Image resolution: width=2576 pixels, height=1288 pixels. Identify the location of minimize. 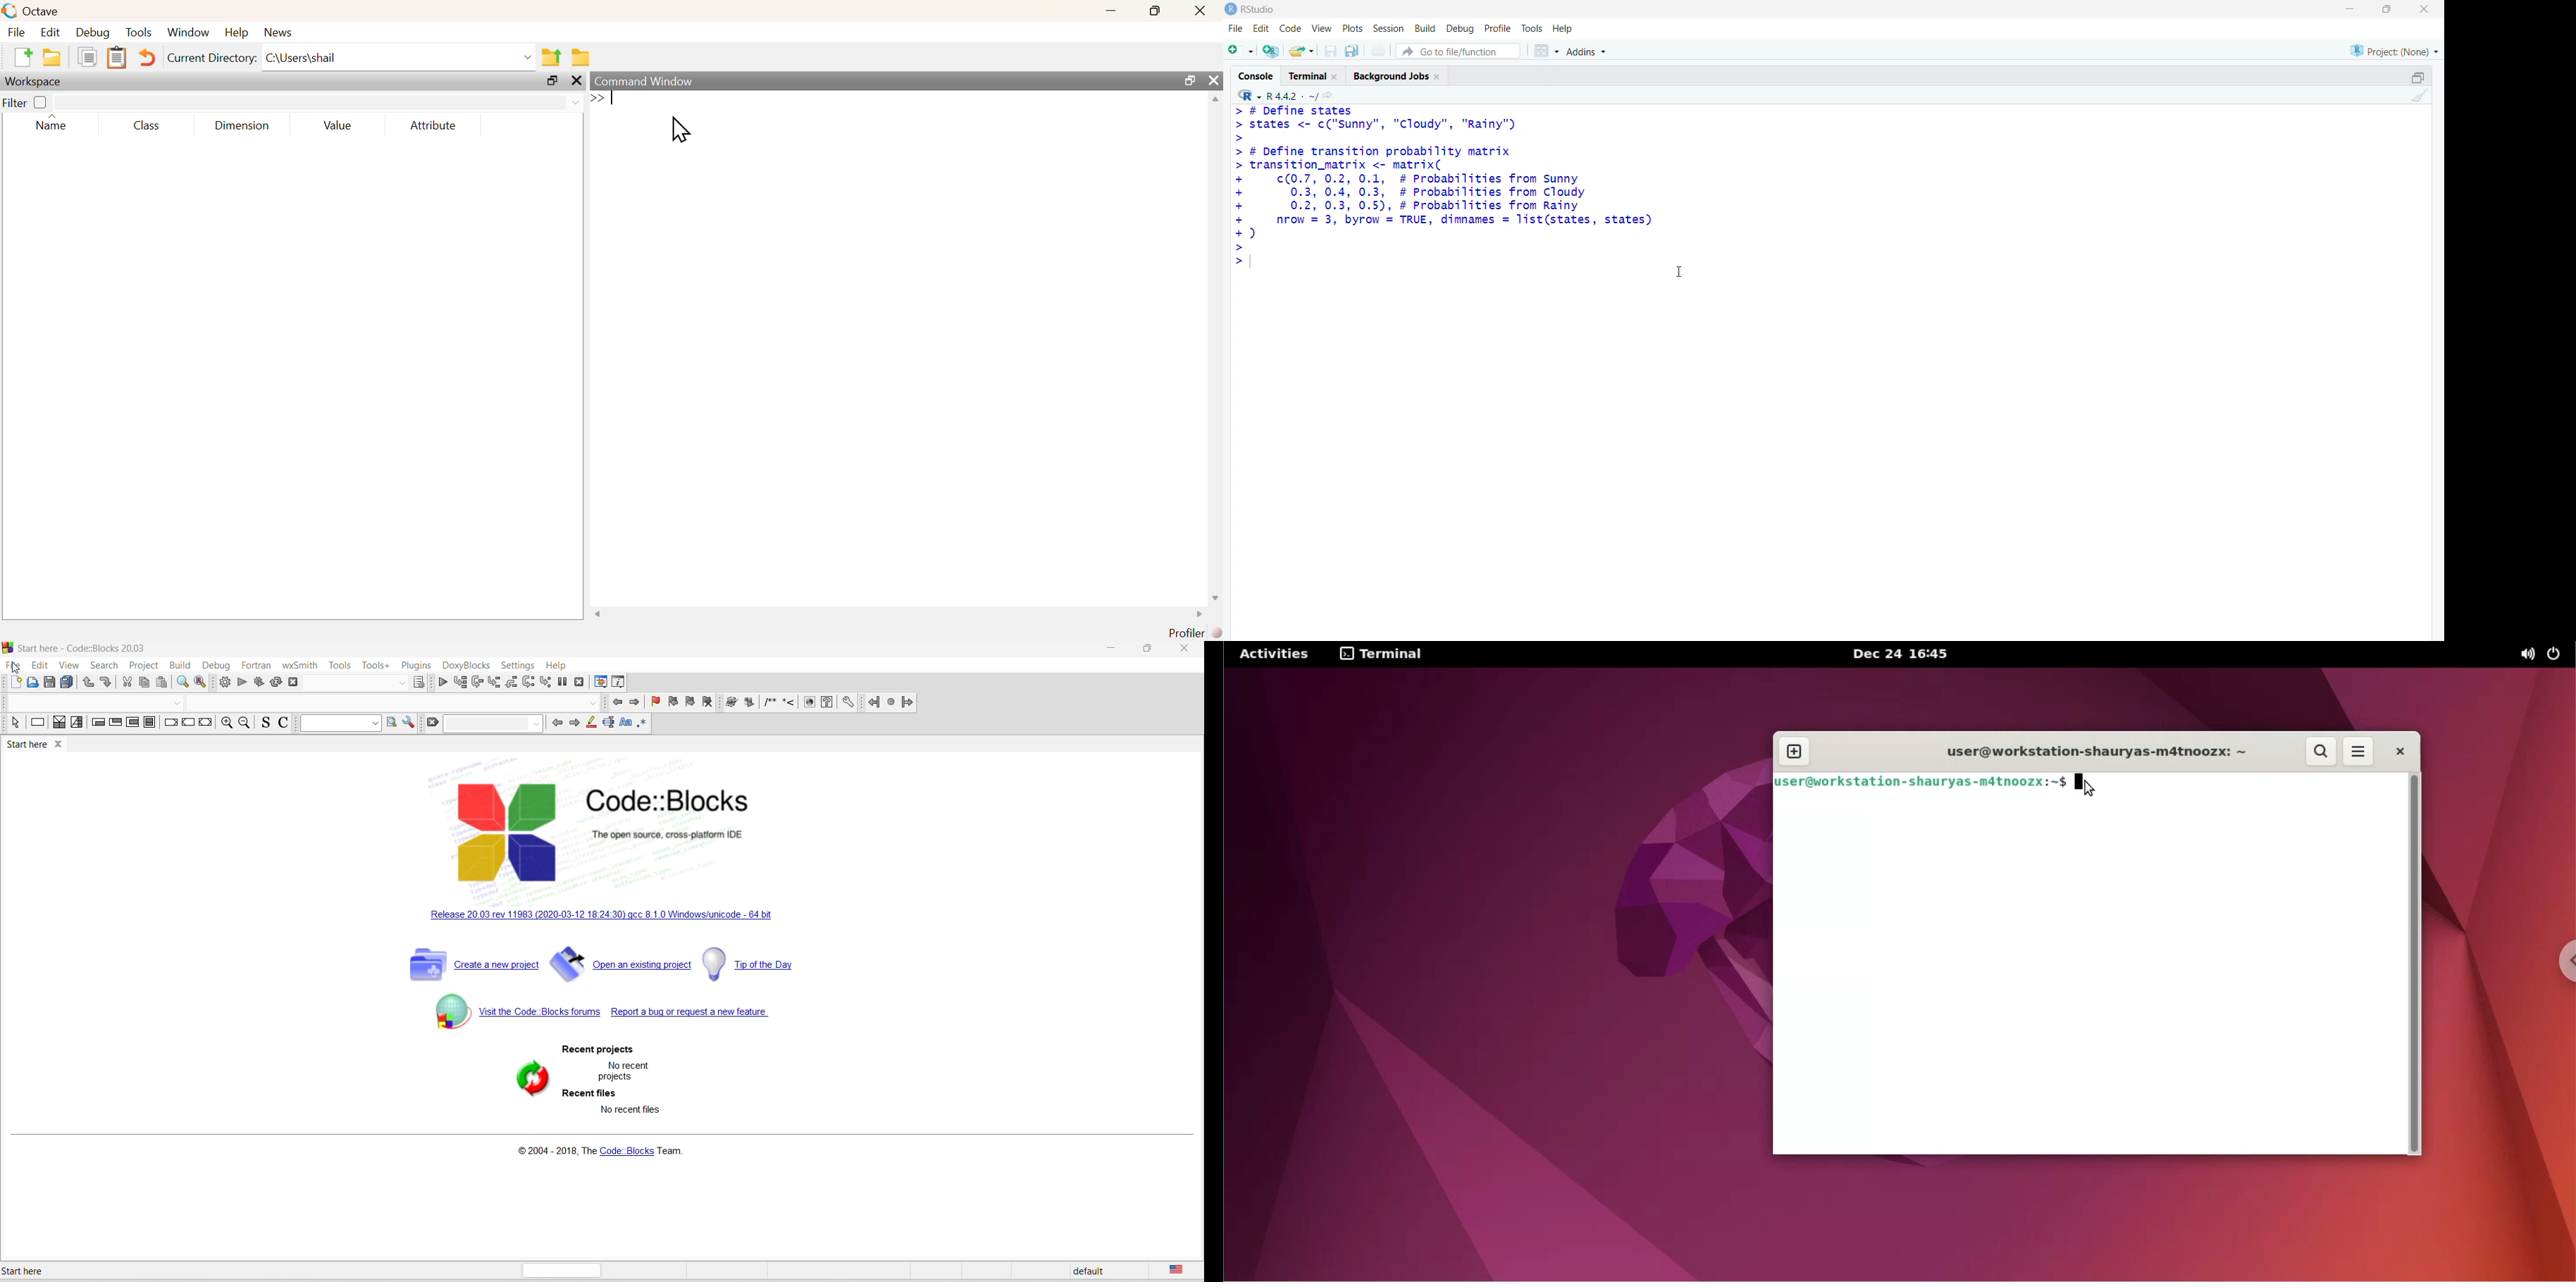
(1111, 650).